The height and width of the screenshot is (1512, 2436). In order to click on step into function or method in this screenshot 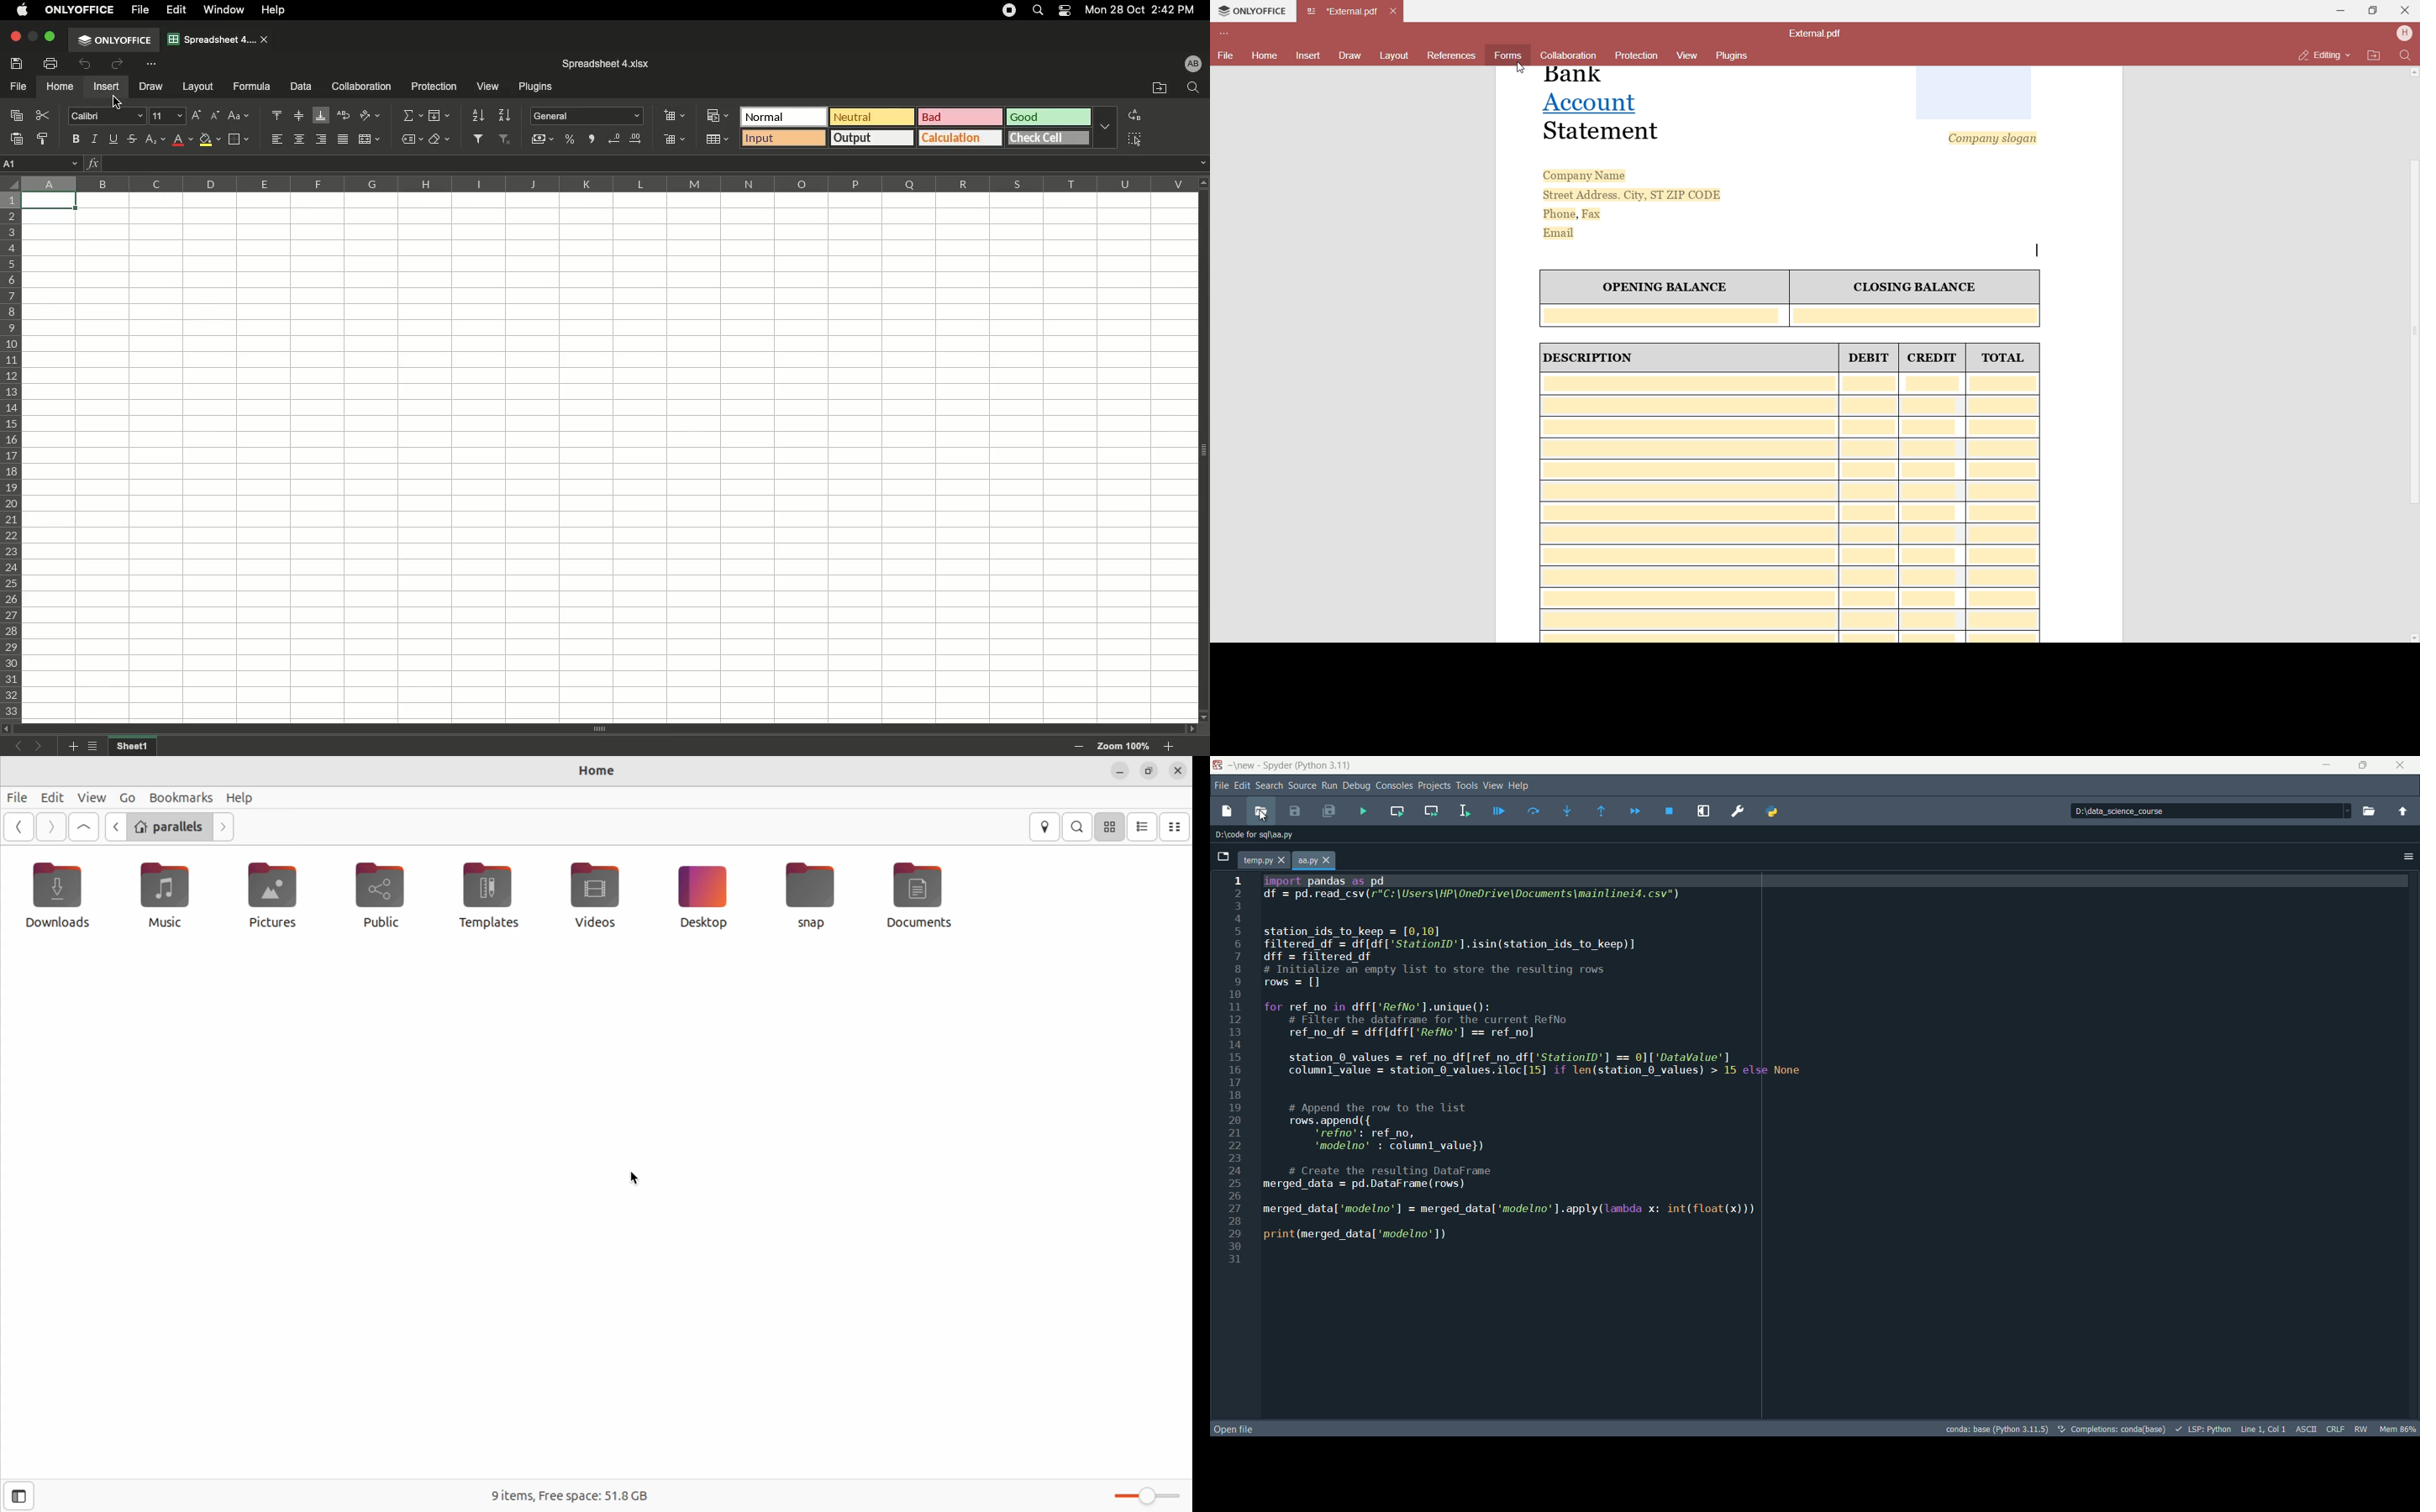, I will do `click(1567, 810)`.